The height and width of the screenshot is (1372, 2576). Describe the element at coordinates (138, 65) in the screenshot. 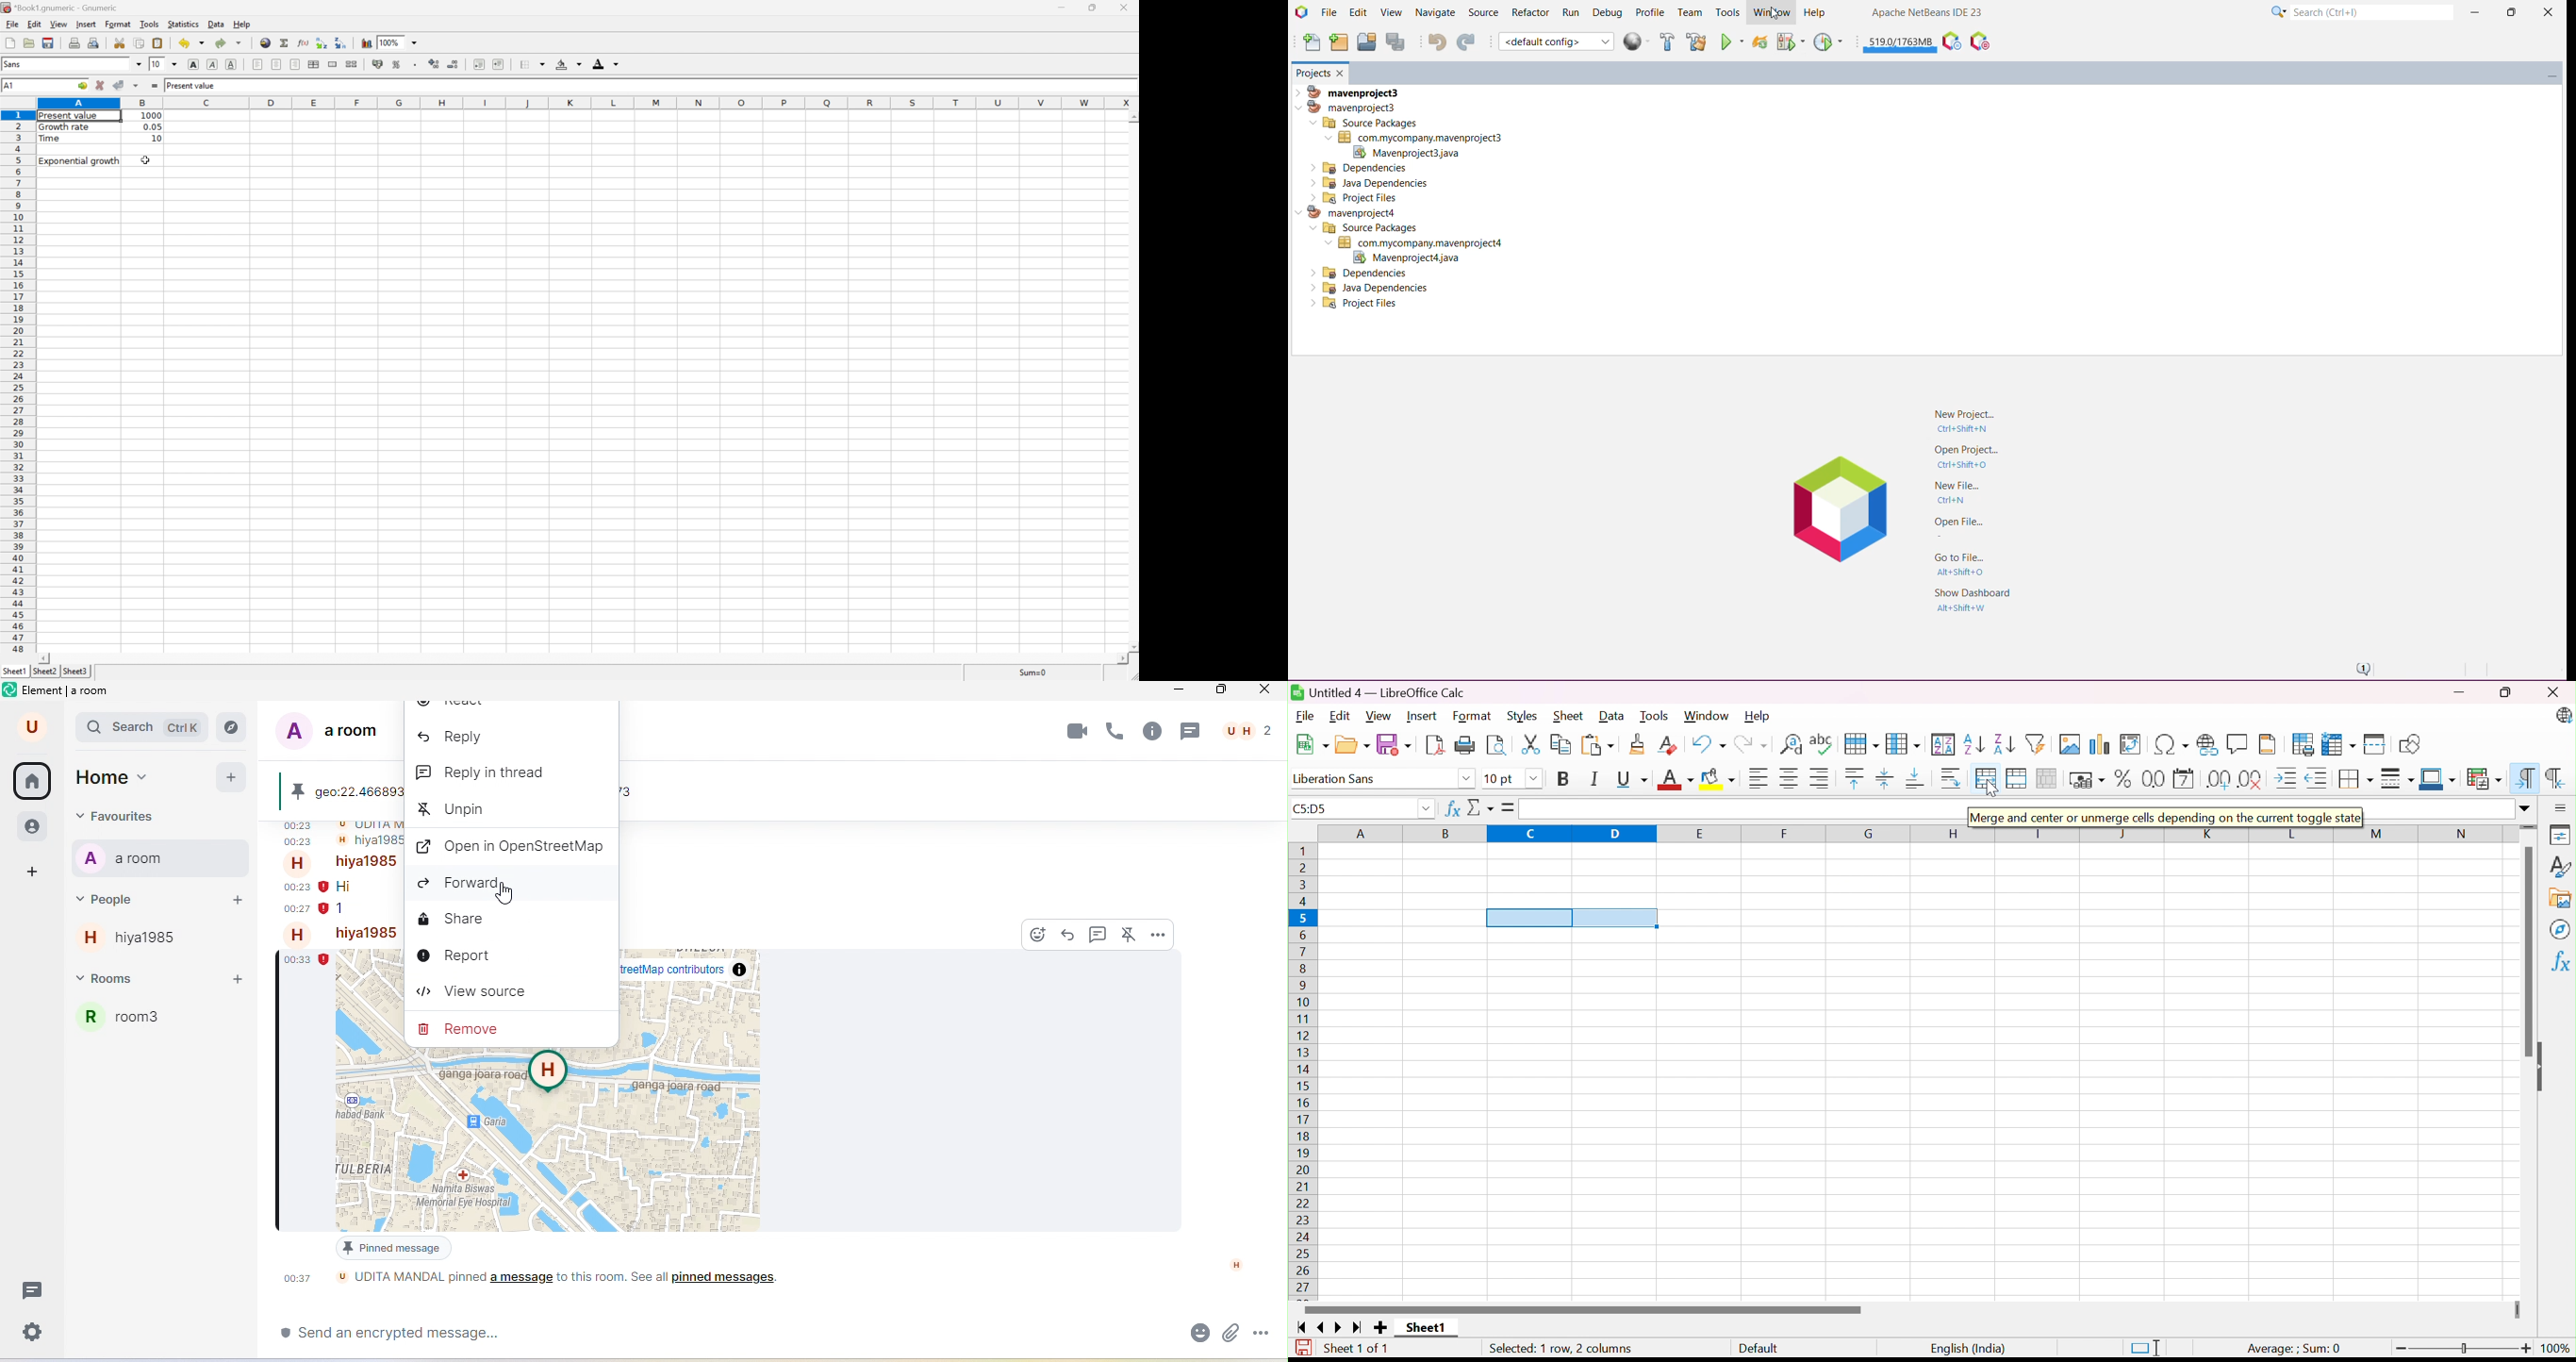

I see `Drop Down` at that location.